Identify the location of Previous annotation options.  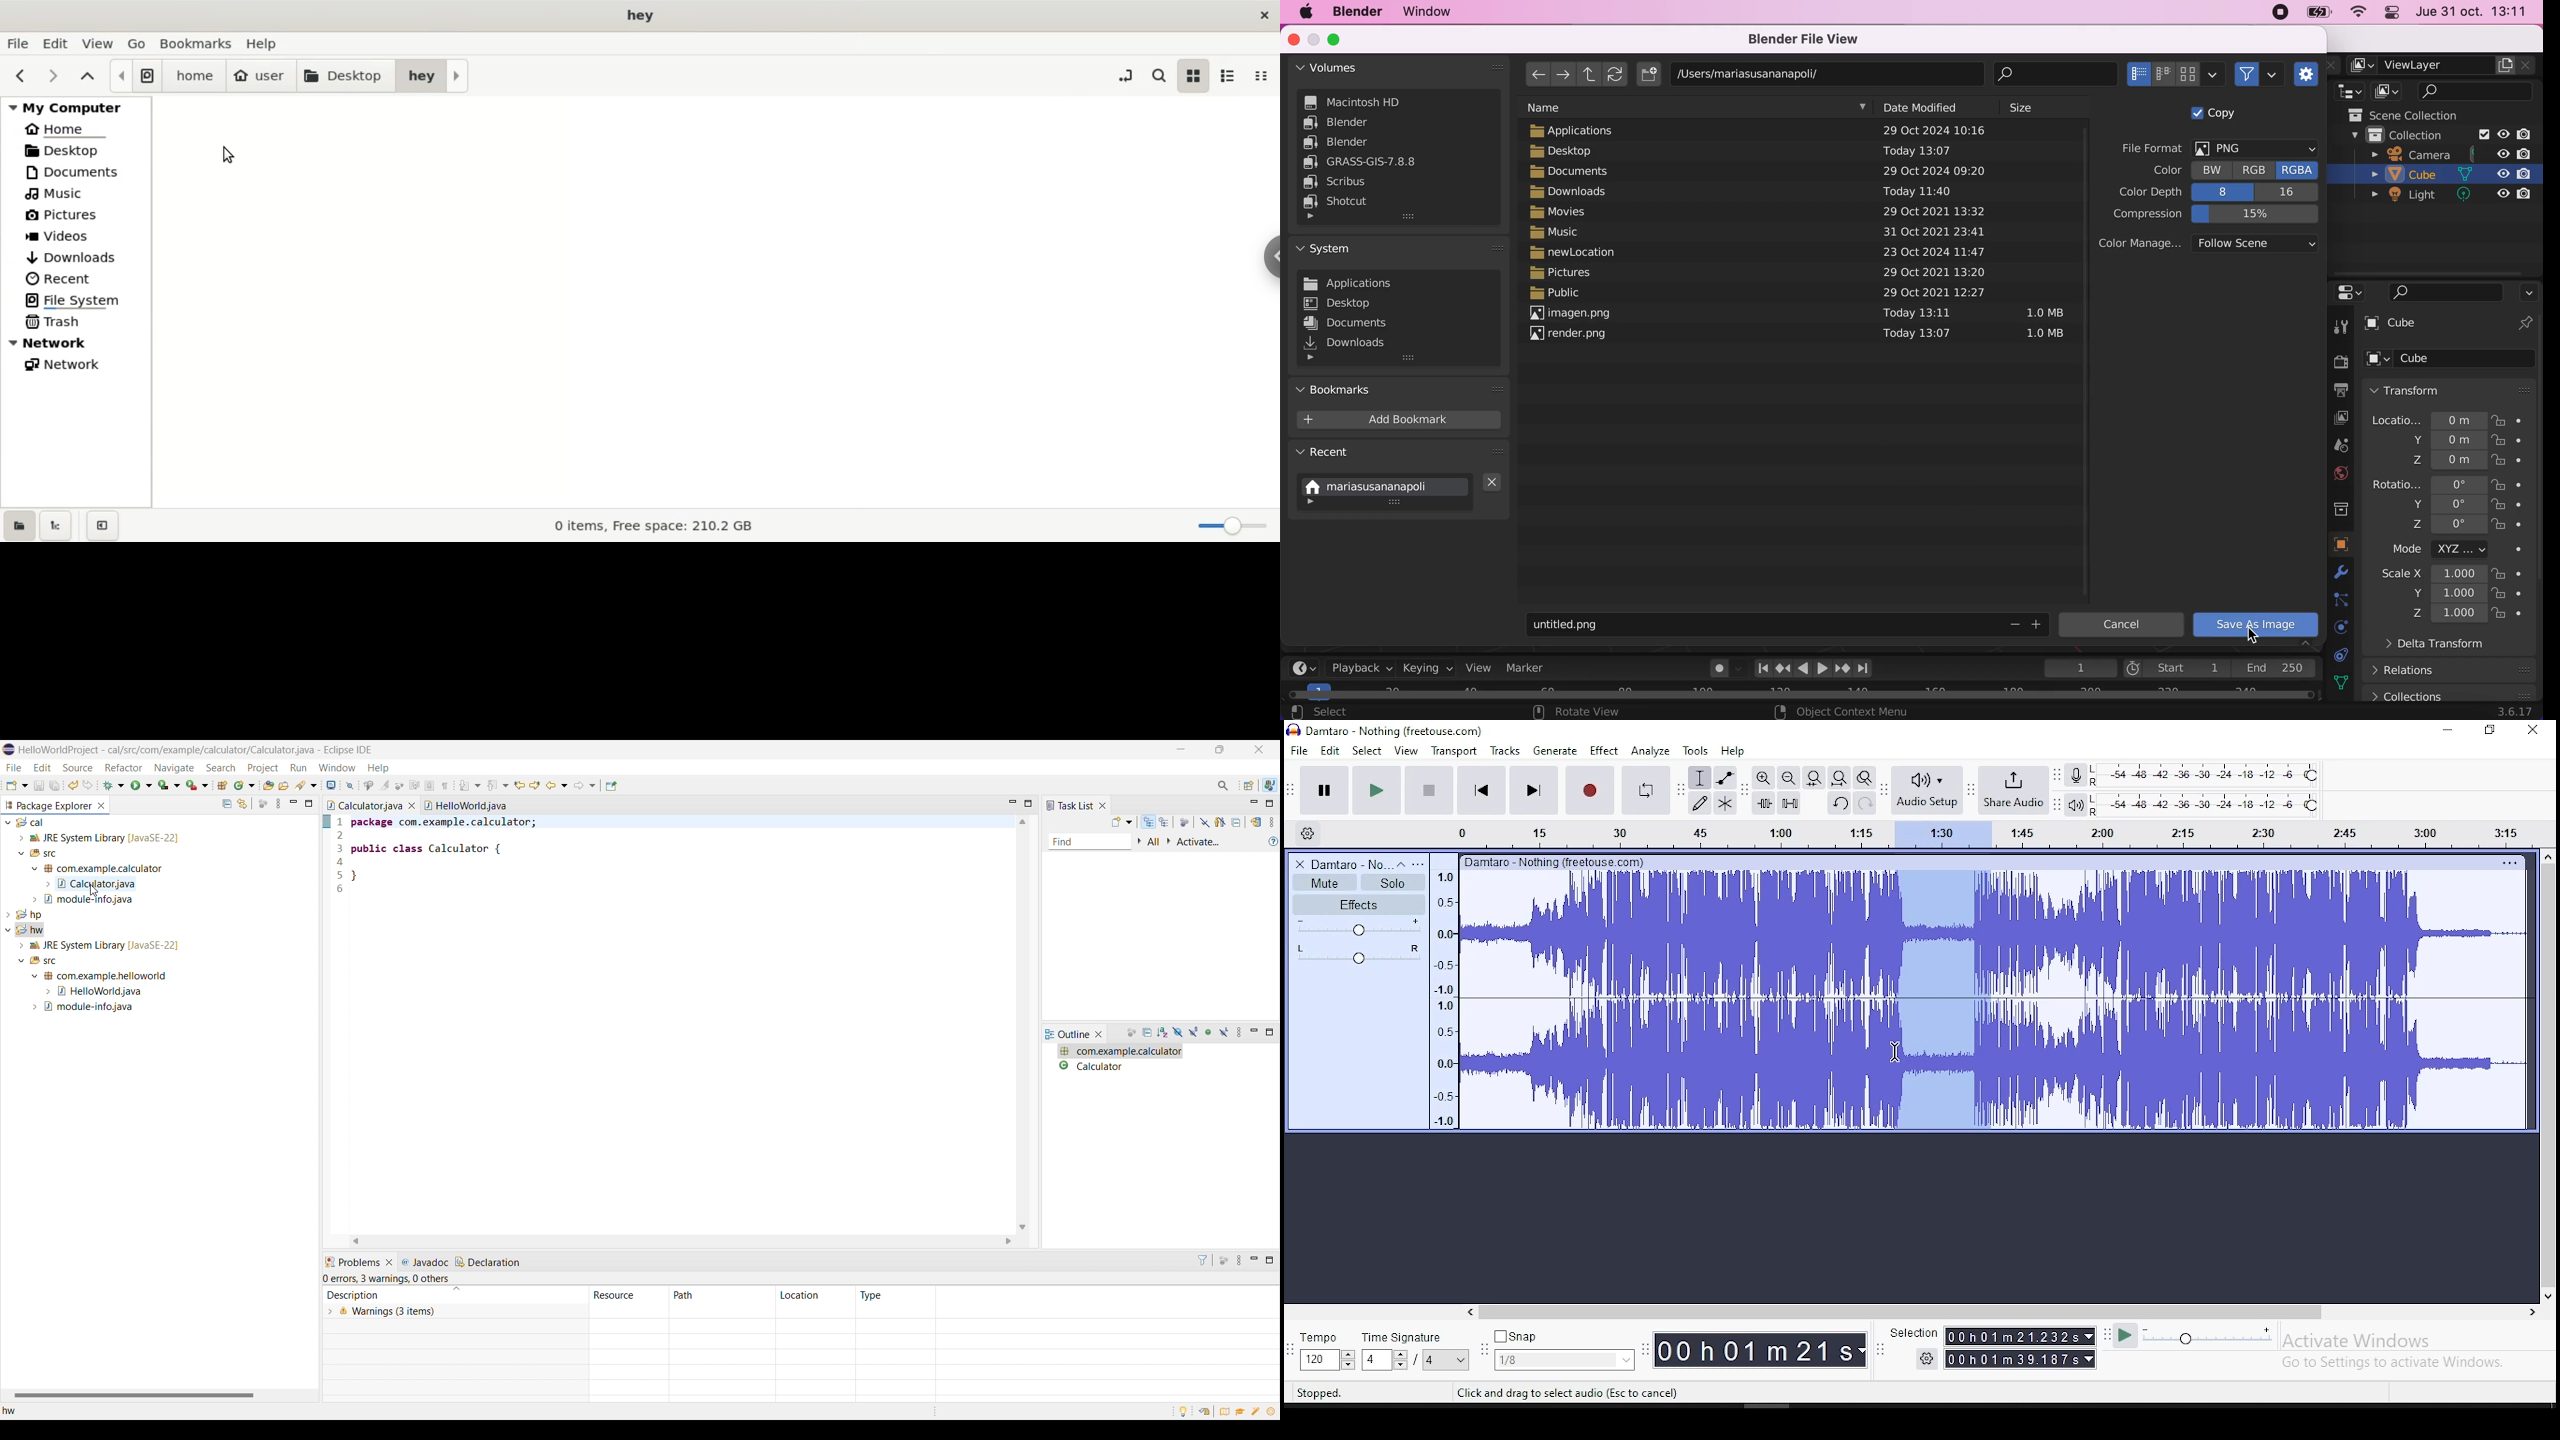
(498, 785).